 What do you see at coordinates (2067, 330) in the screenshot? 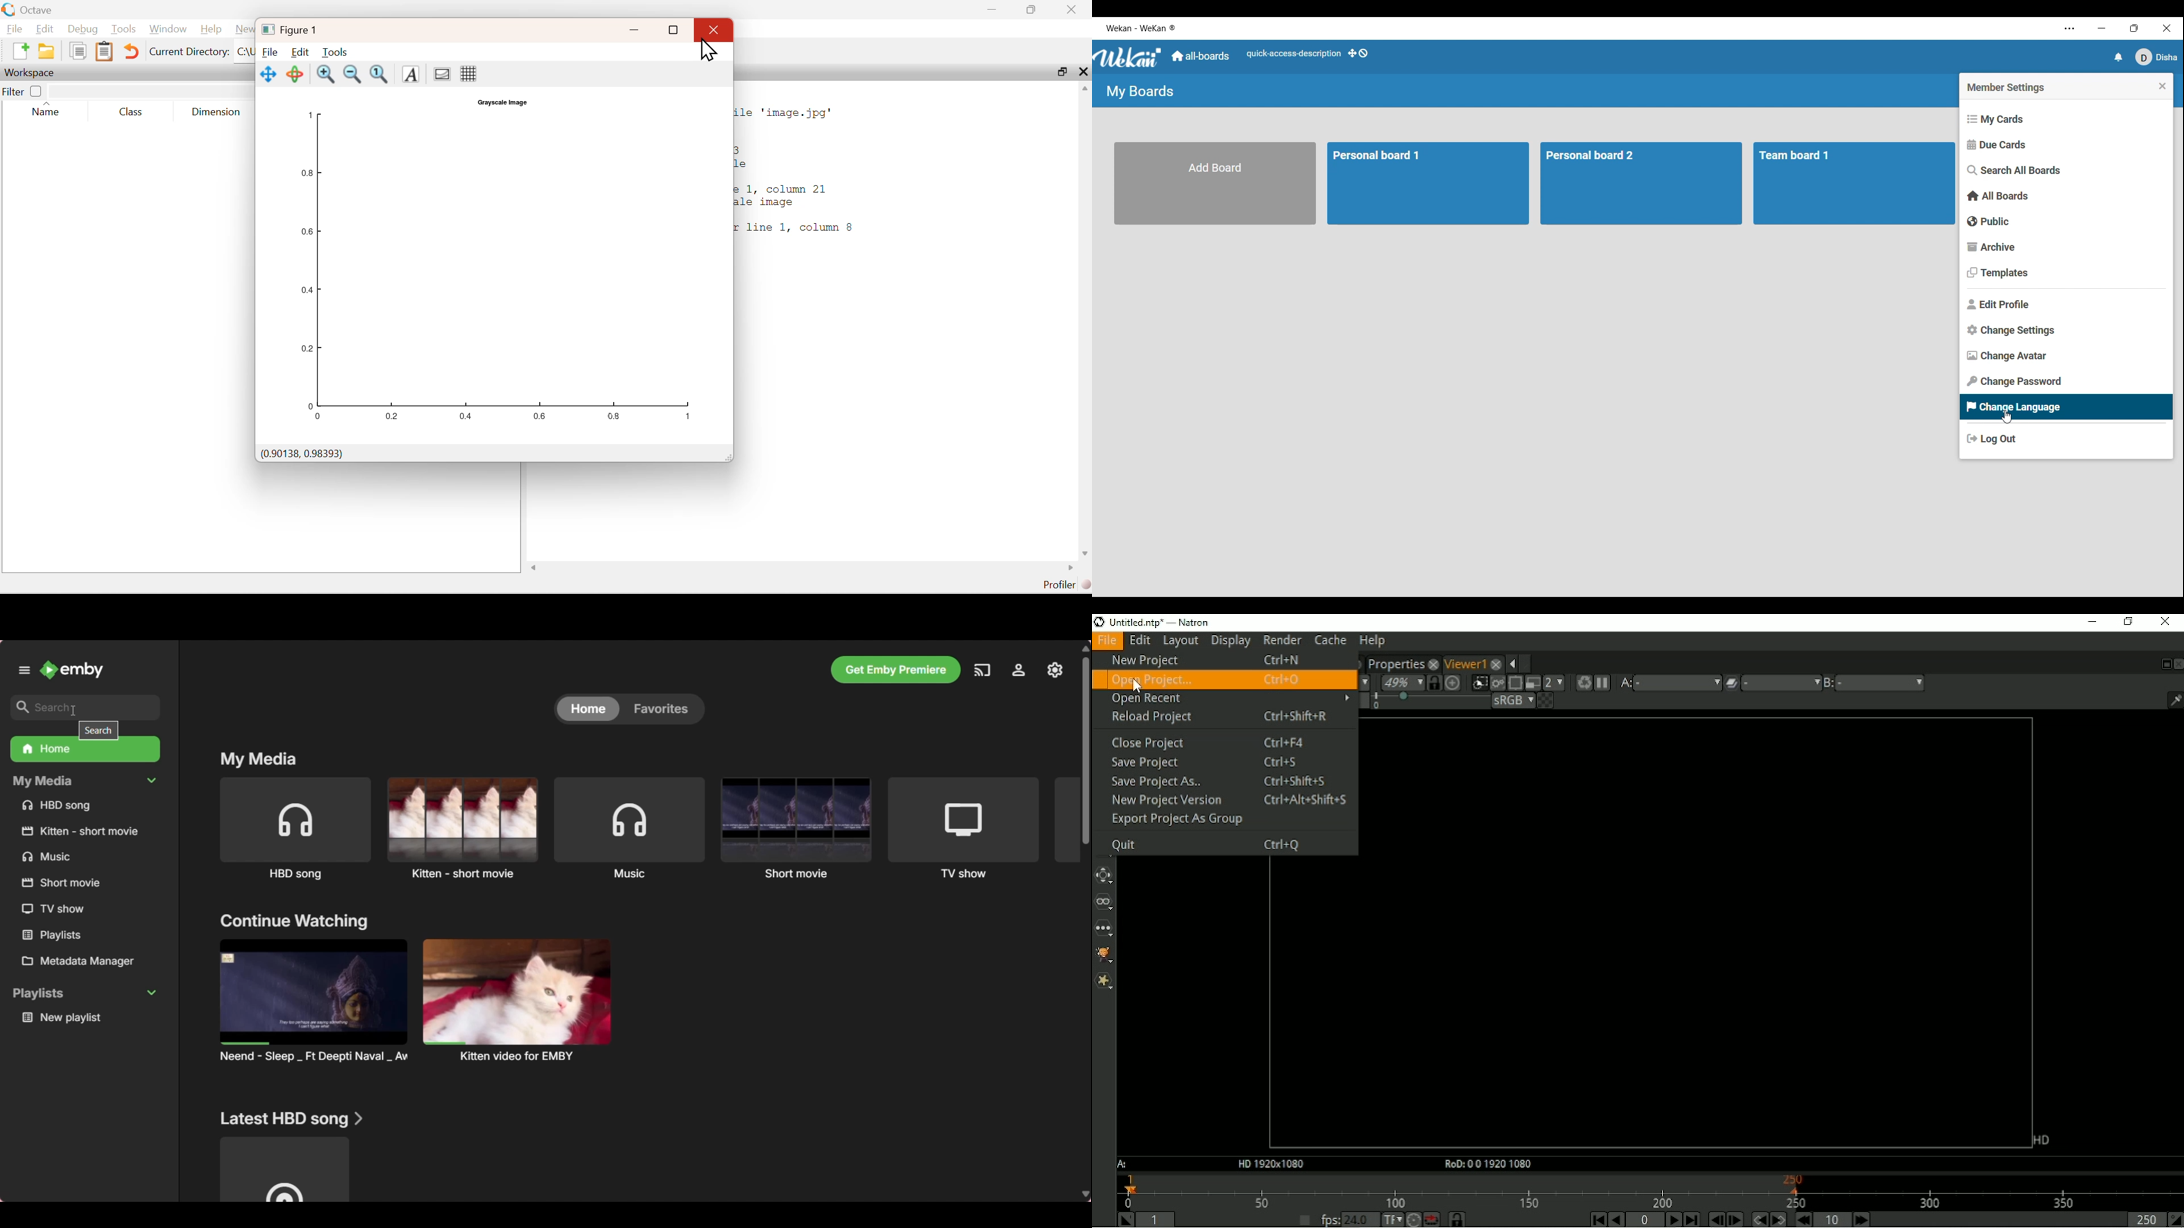
I see `Change settings` at bounding box center [2067, 330].